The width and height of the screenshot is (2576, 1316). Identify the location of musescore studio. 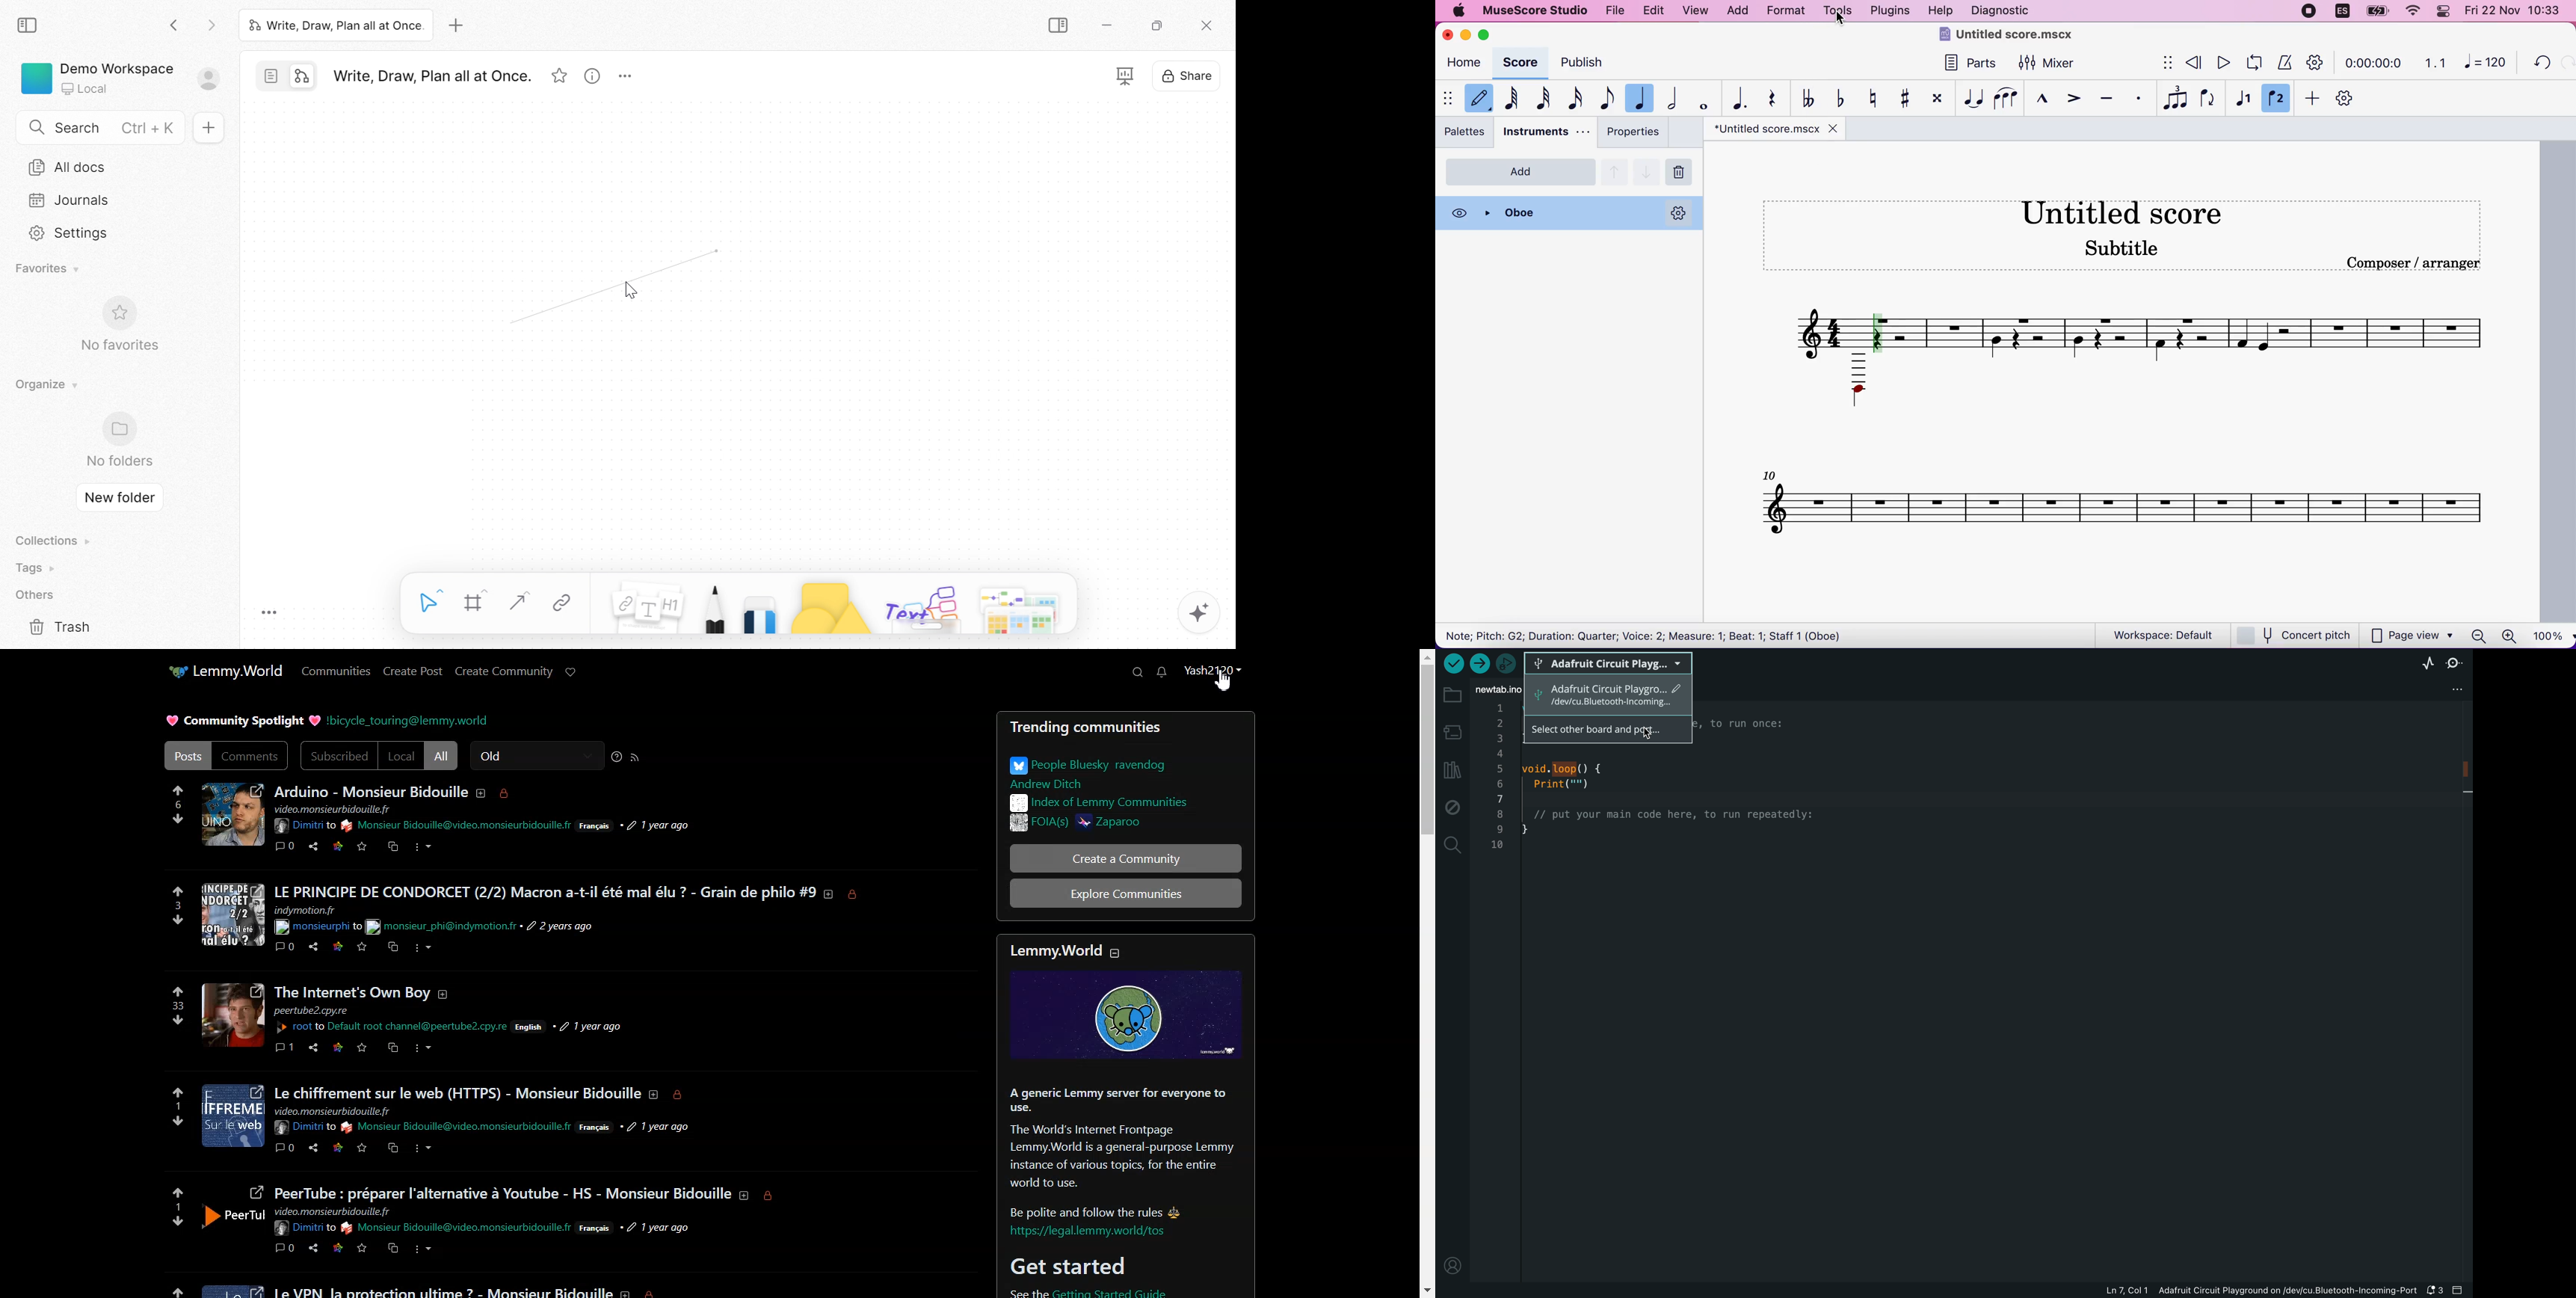
(1541, 10).